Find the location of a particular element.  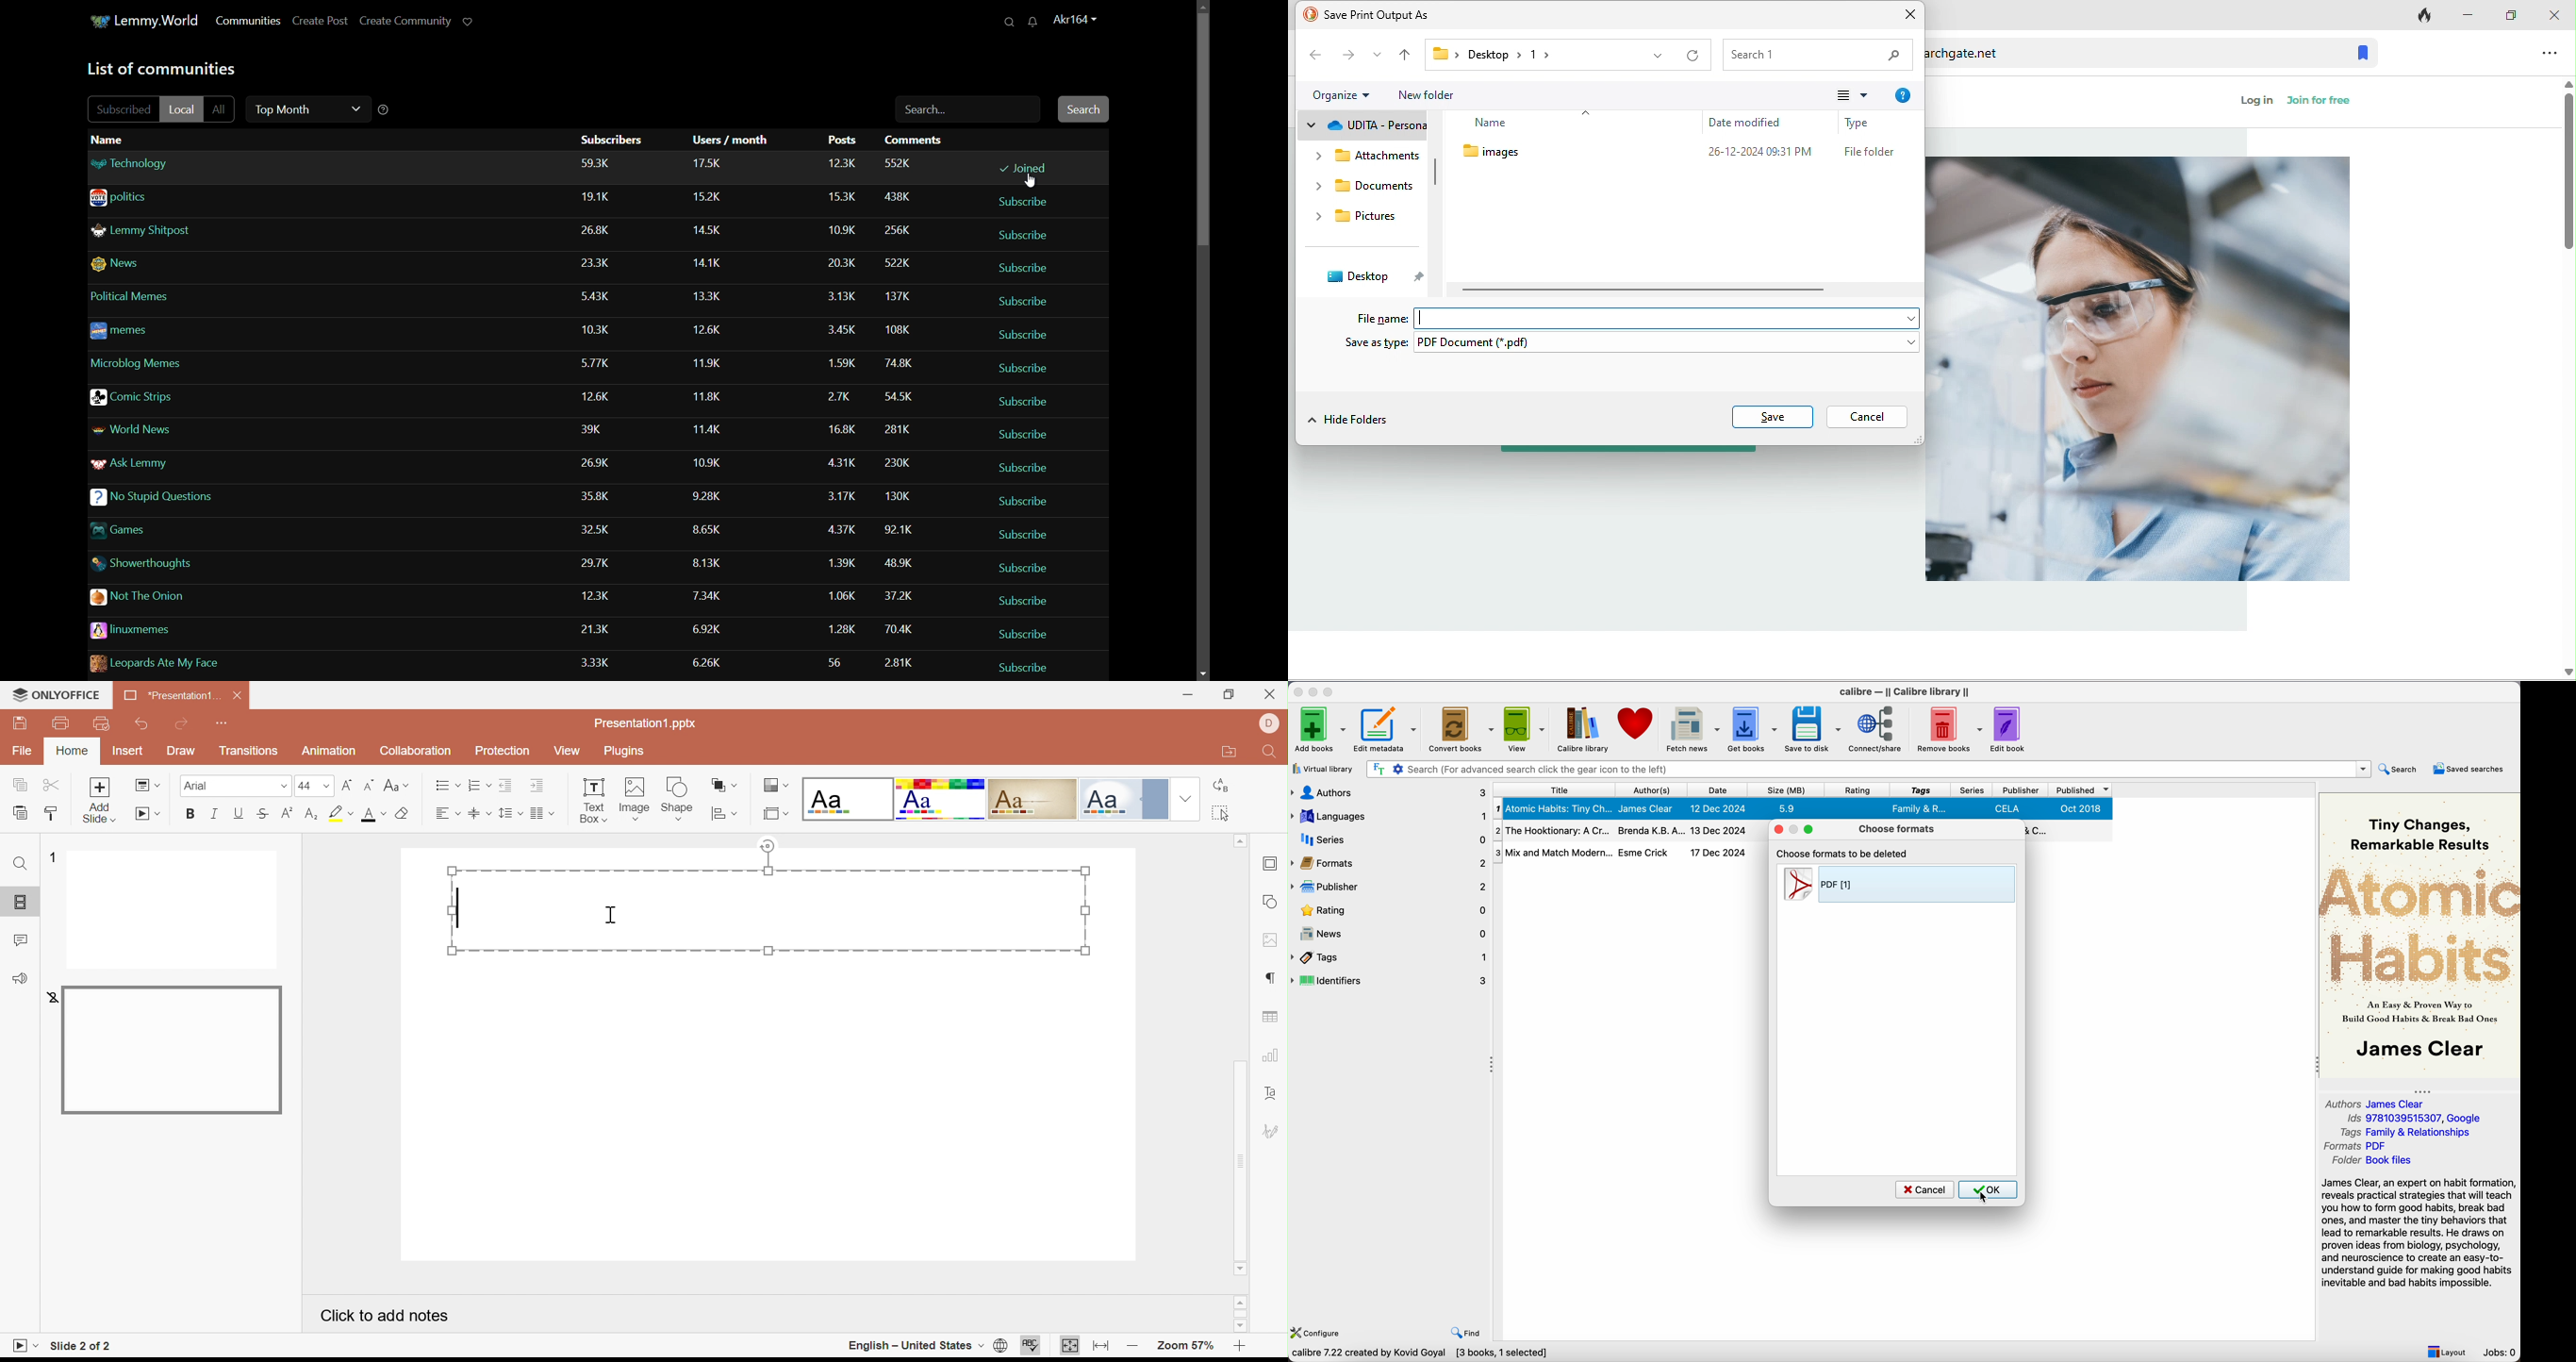

26-12-2024 9:51PM is located at coordinates (1762, 154).